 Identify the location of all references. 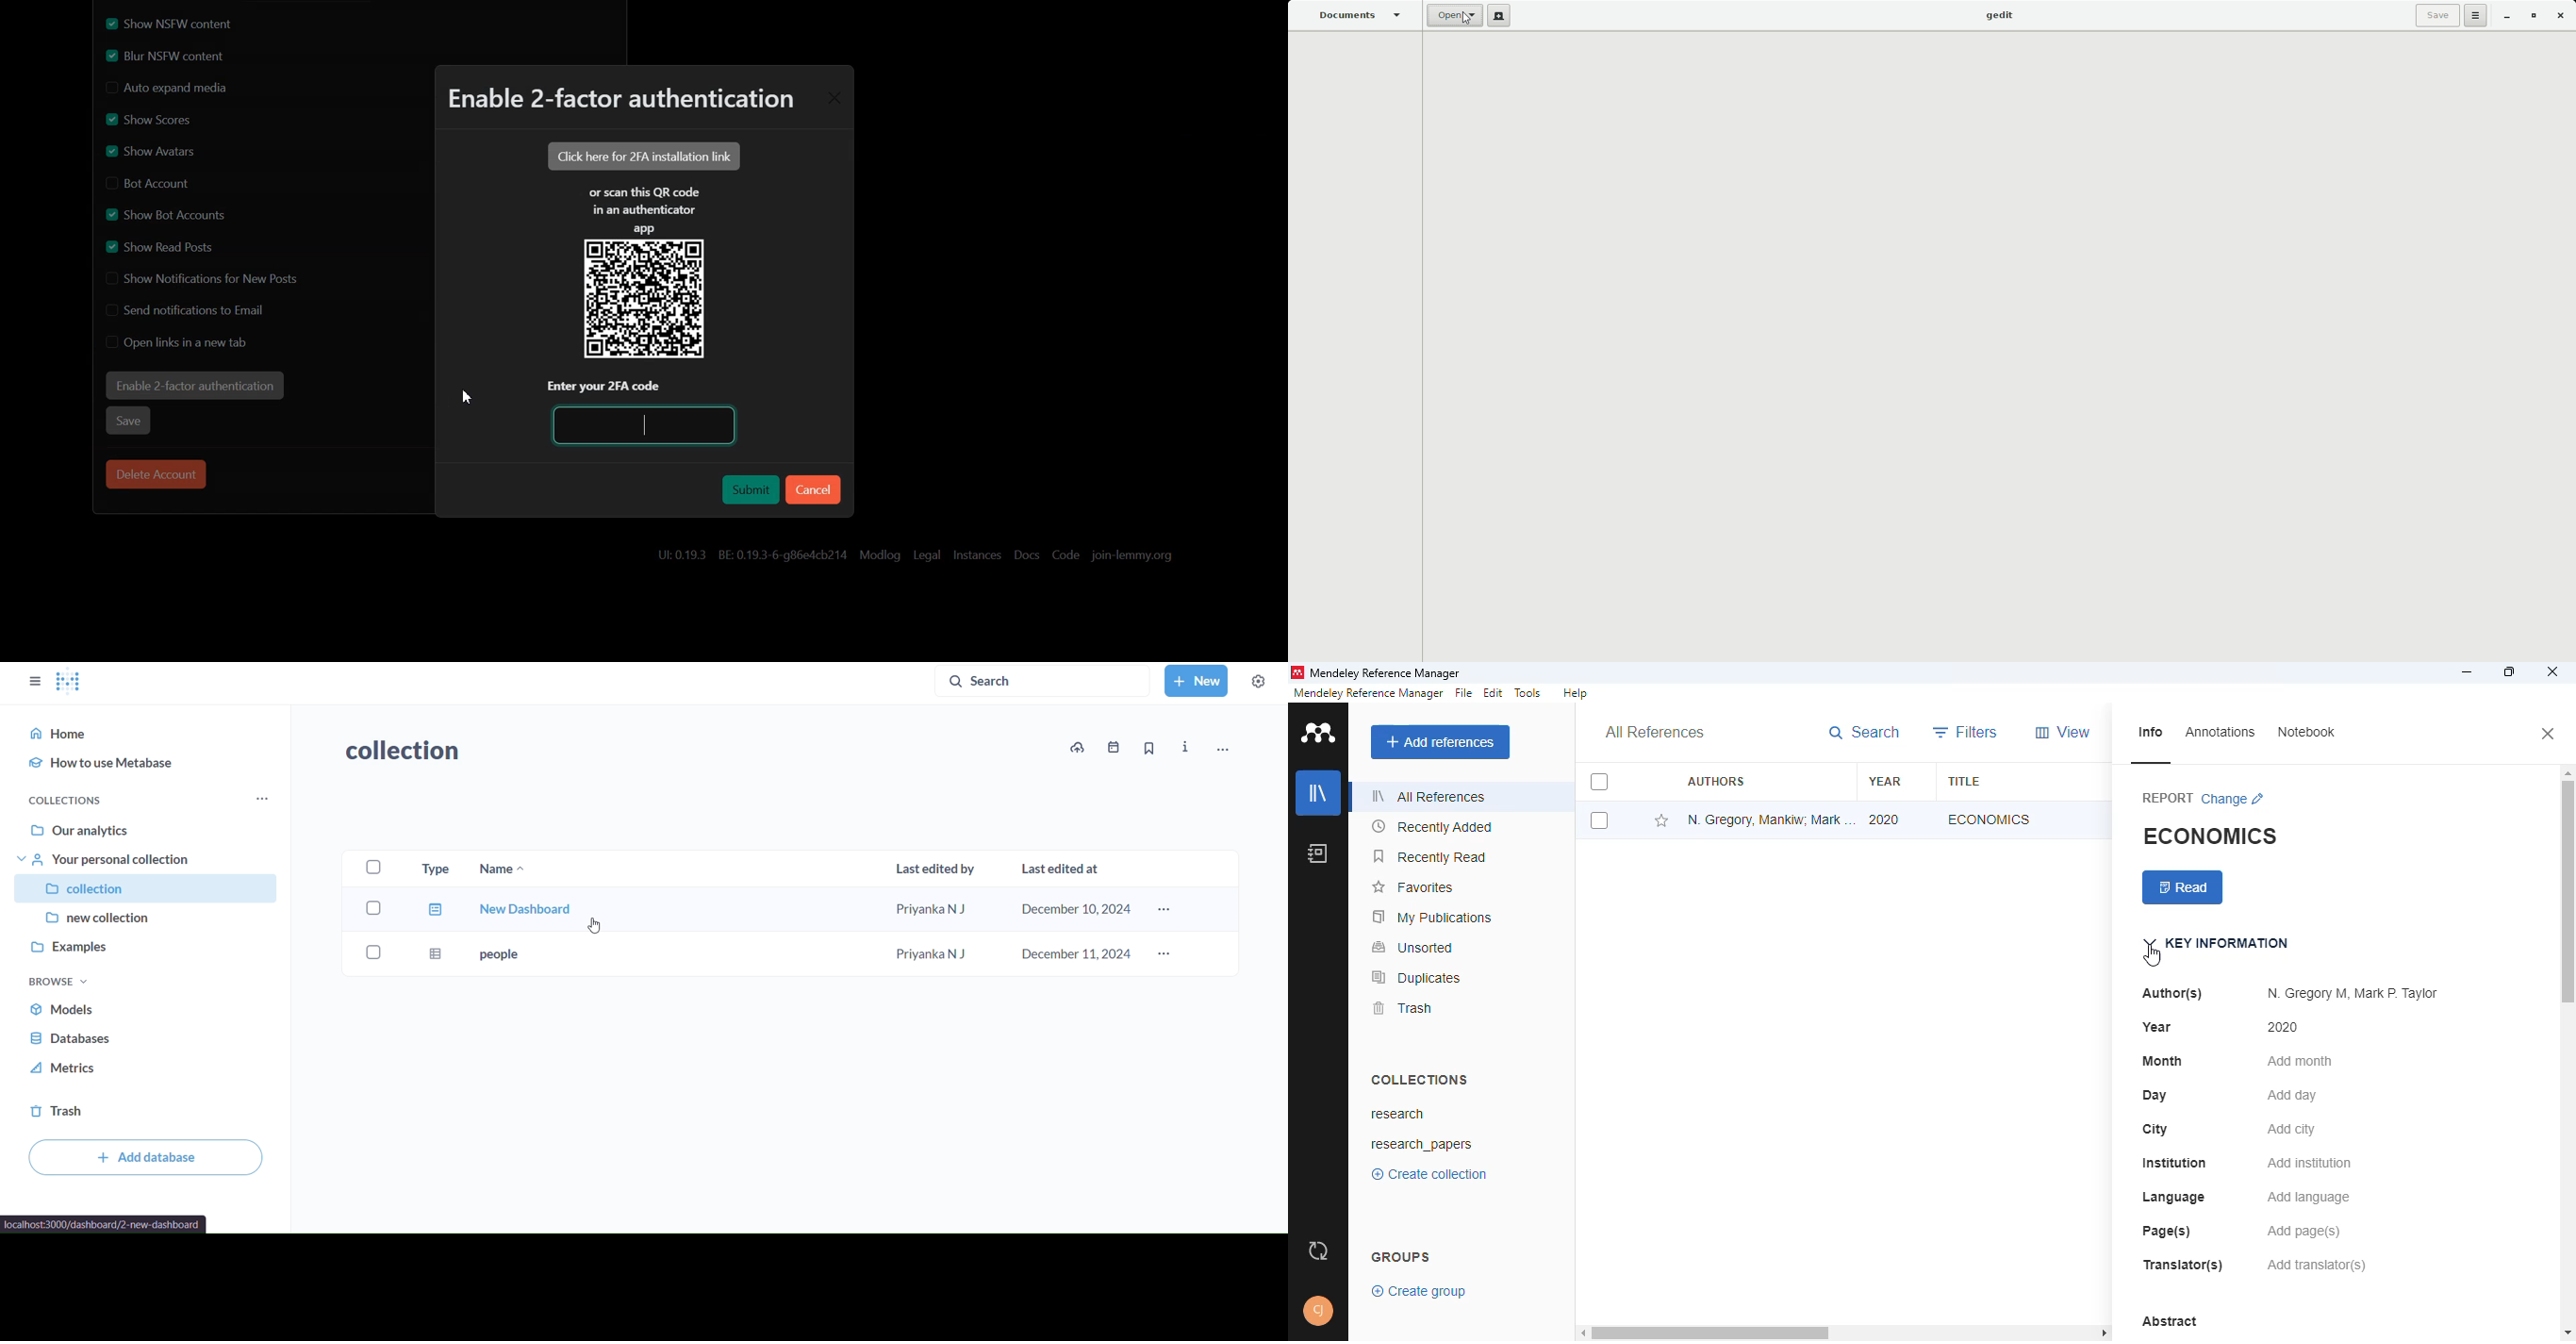
(1425, 796).